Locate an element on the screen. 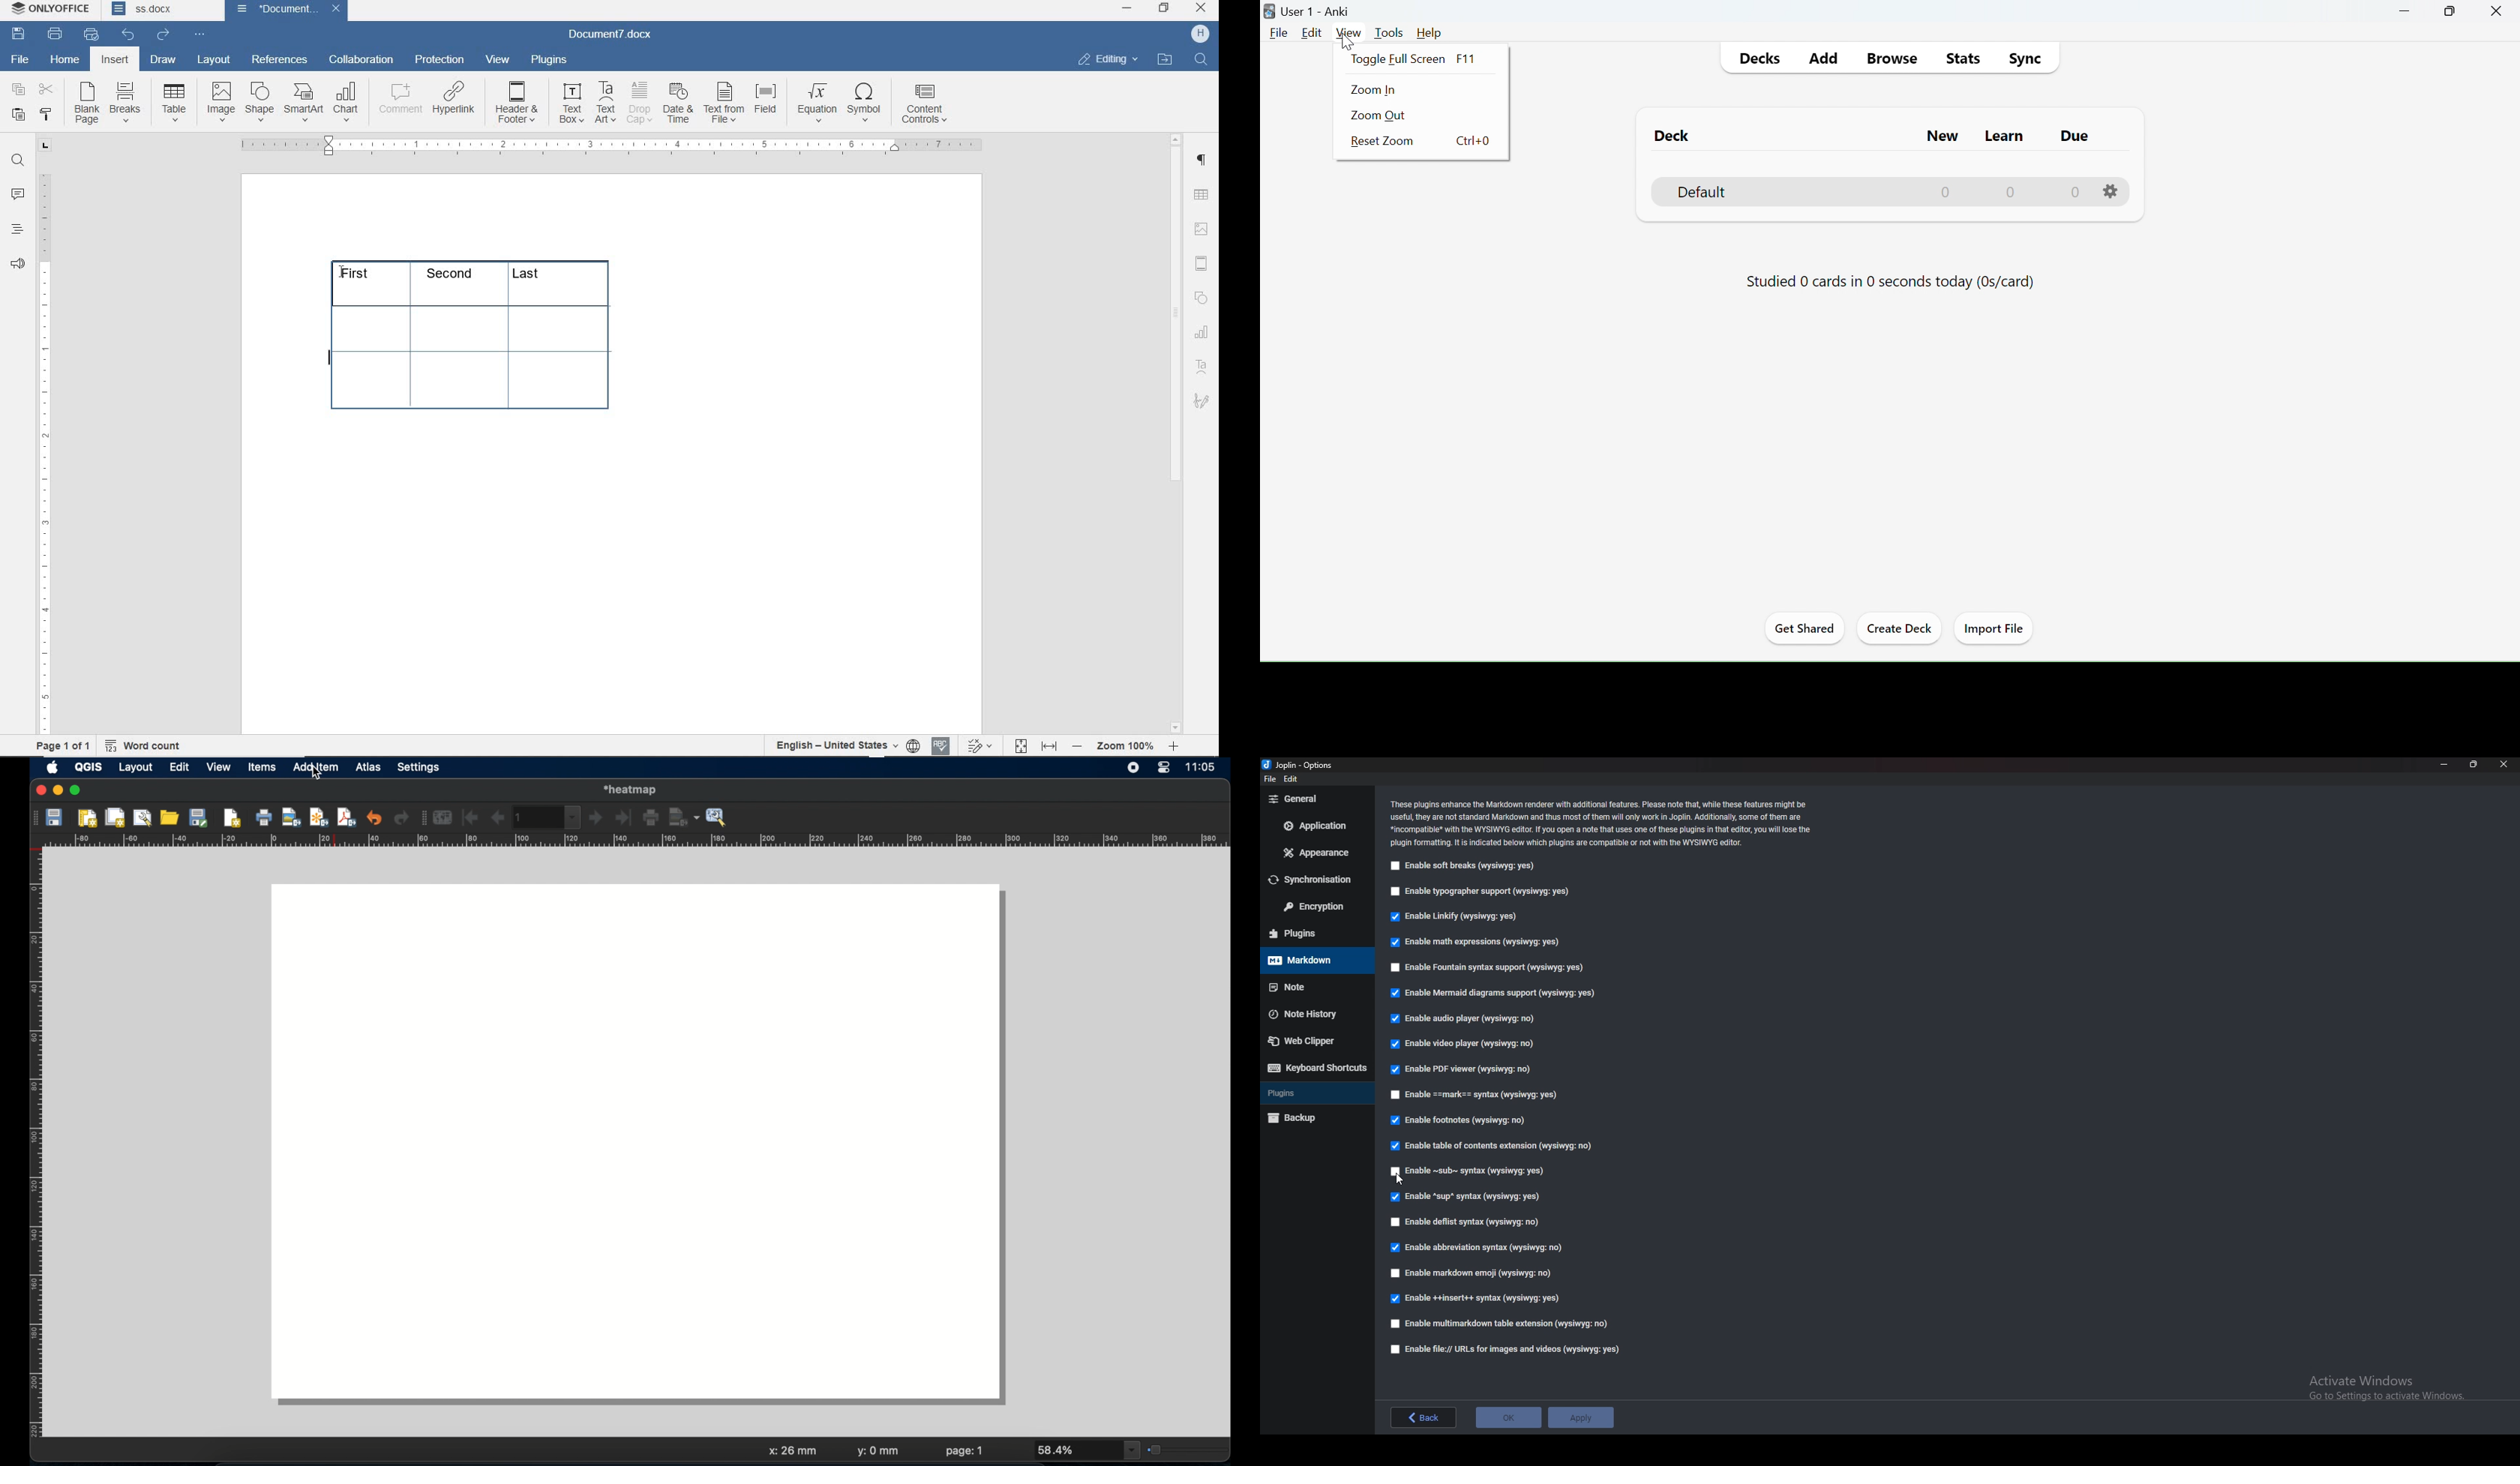  Plugins is located at coordinates (1312, 1093).